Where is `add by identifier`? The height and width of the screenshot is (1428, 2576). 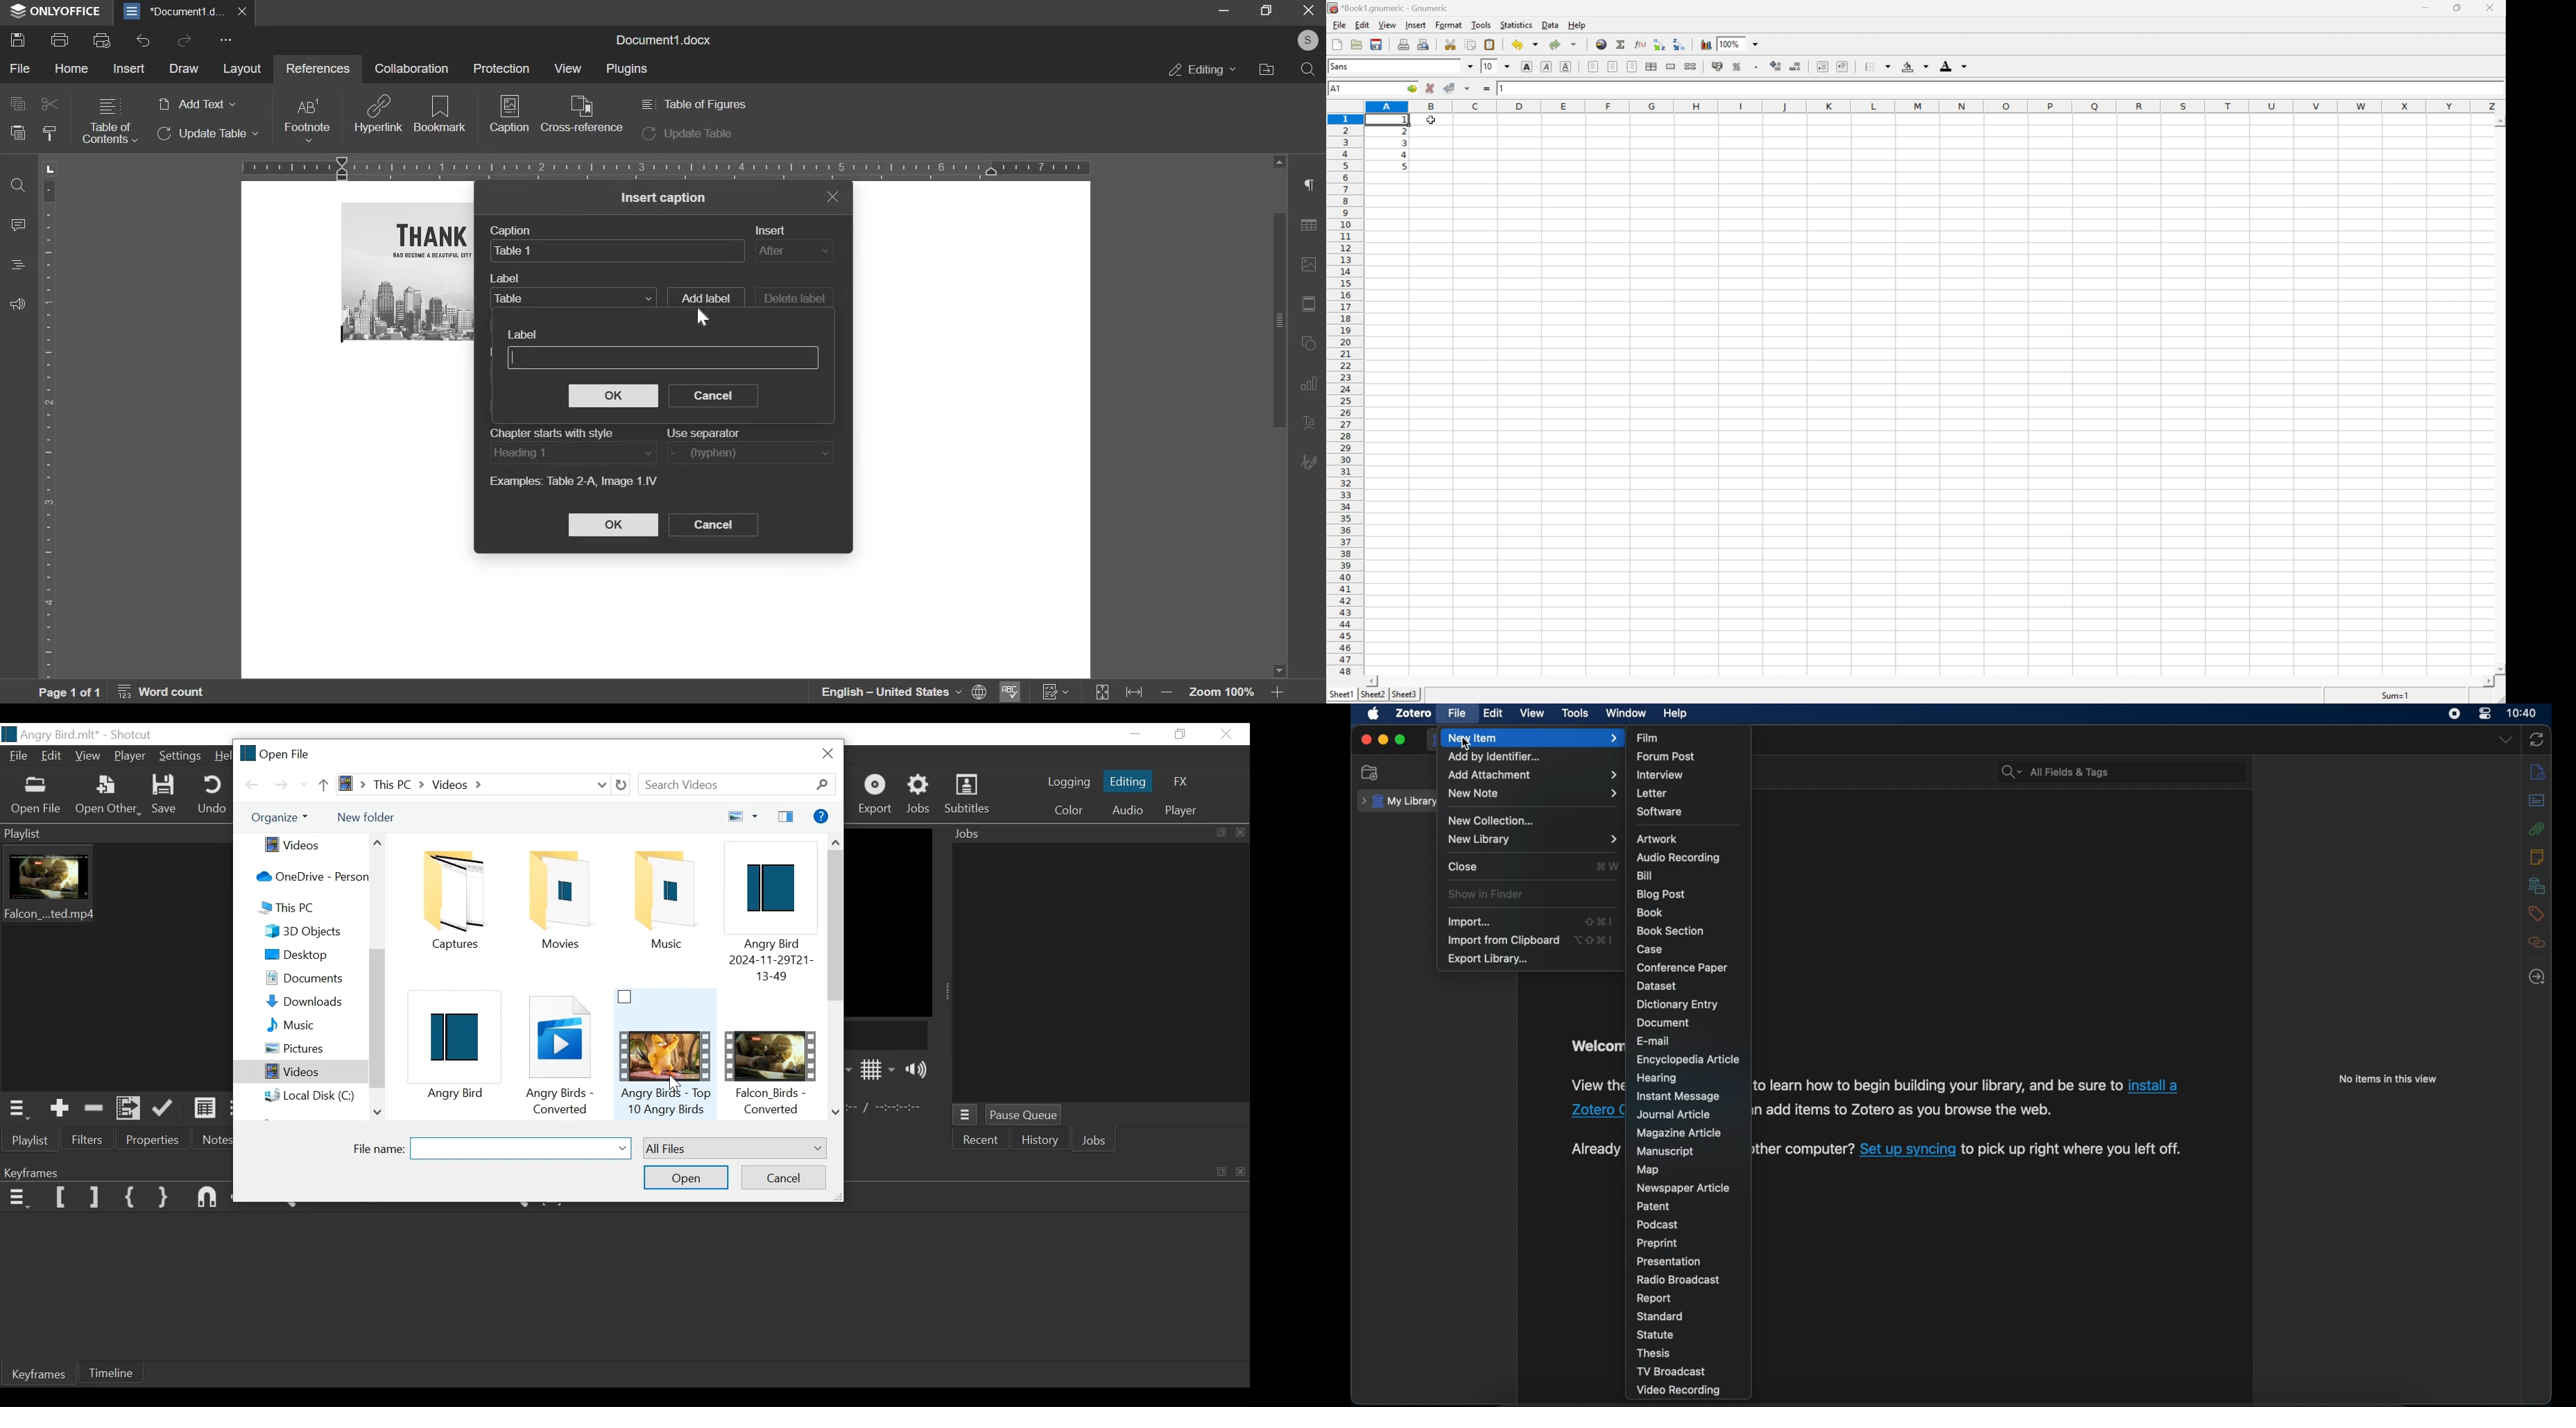 add by identifier is located at coordinates (1495, 756).